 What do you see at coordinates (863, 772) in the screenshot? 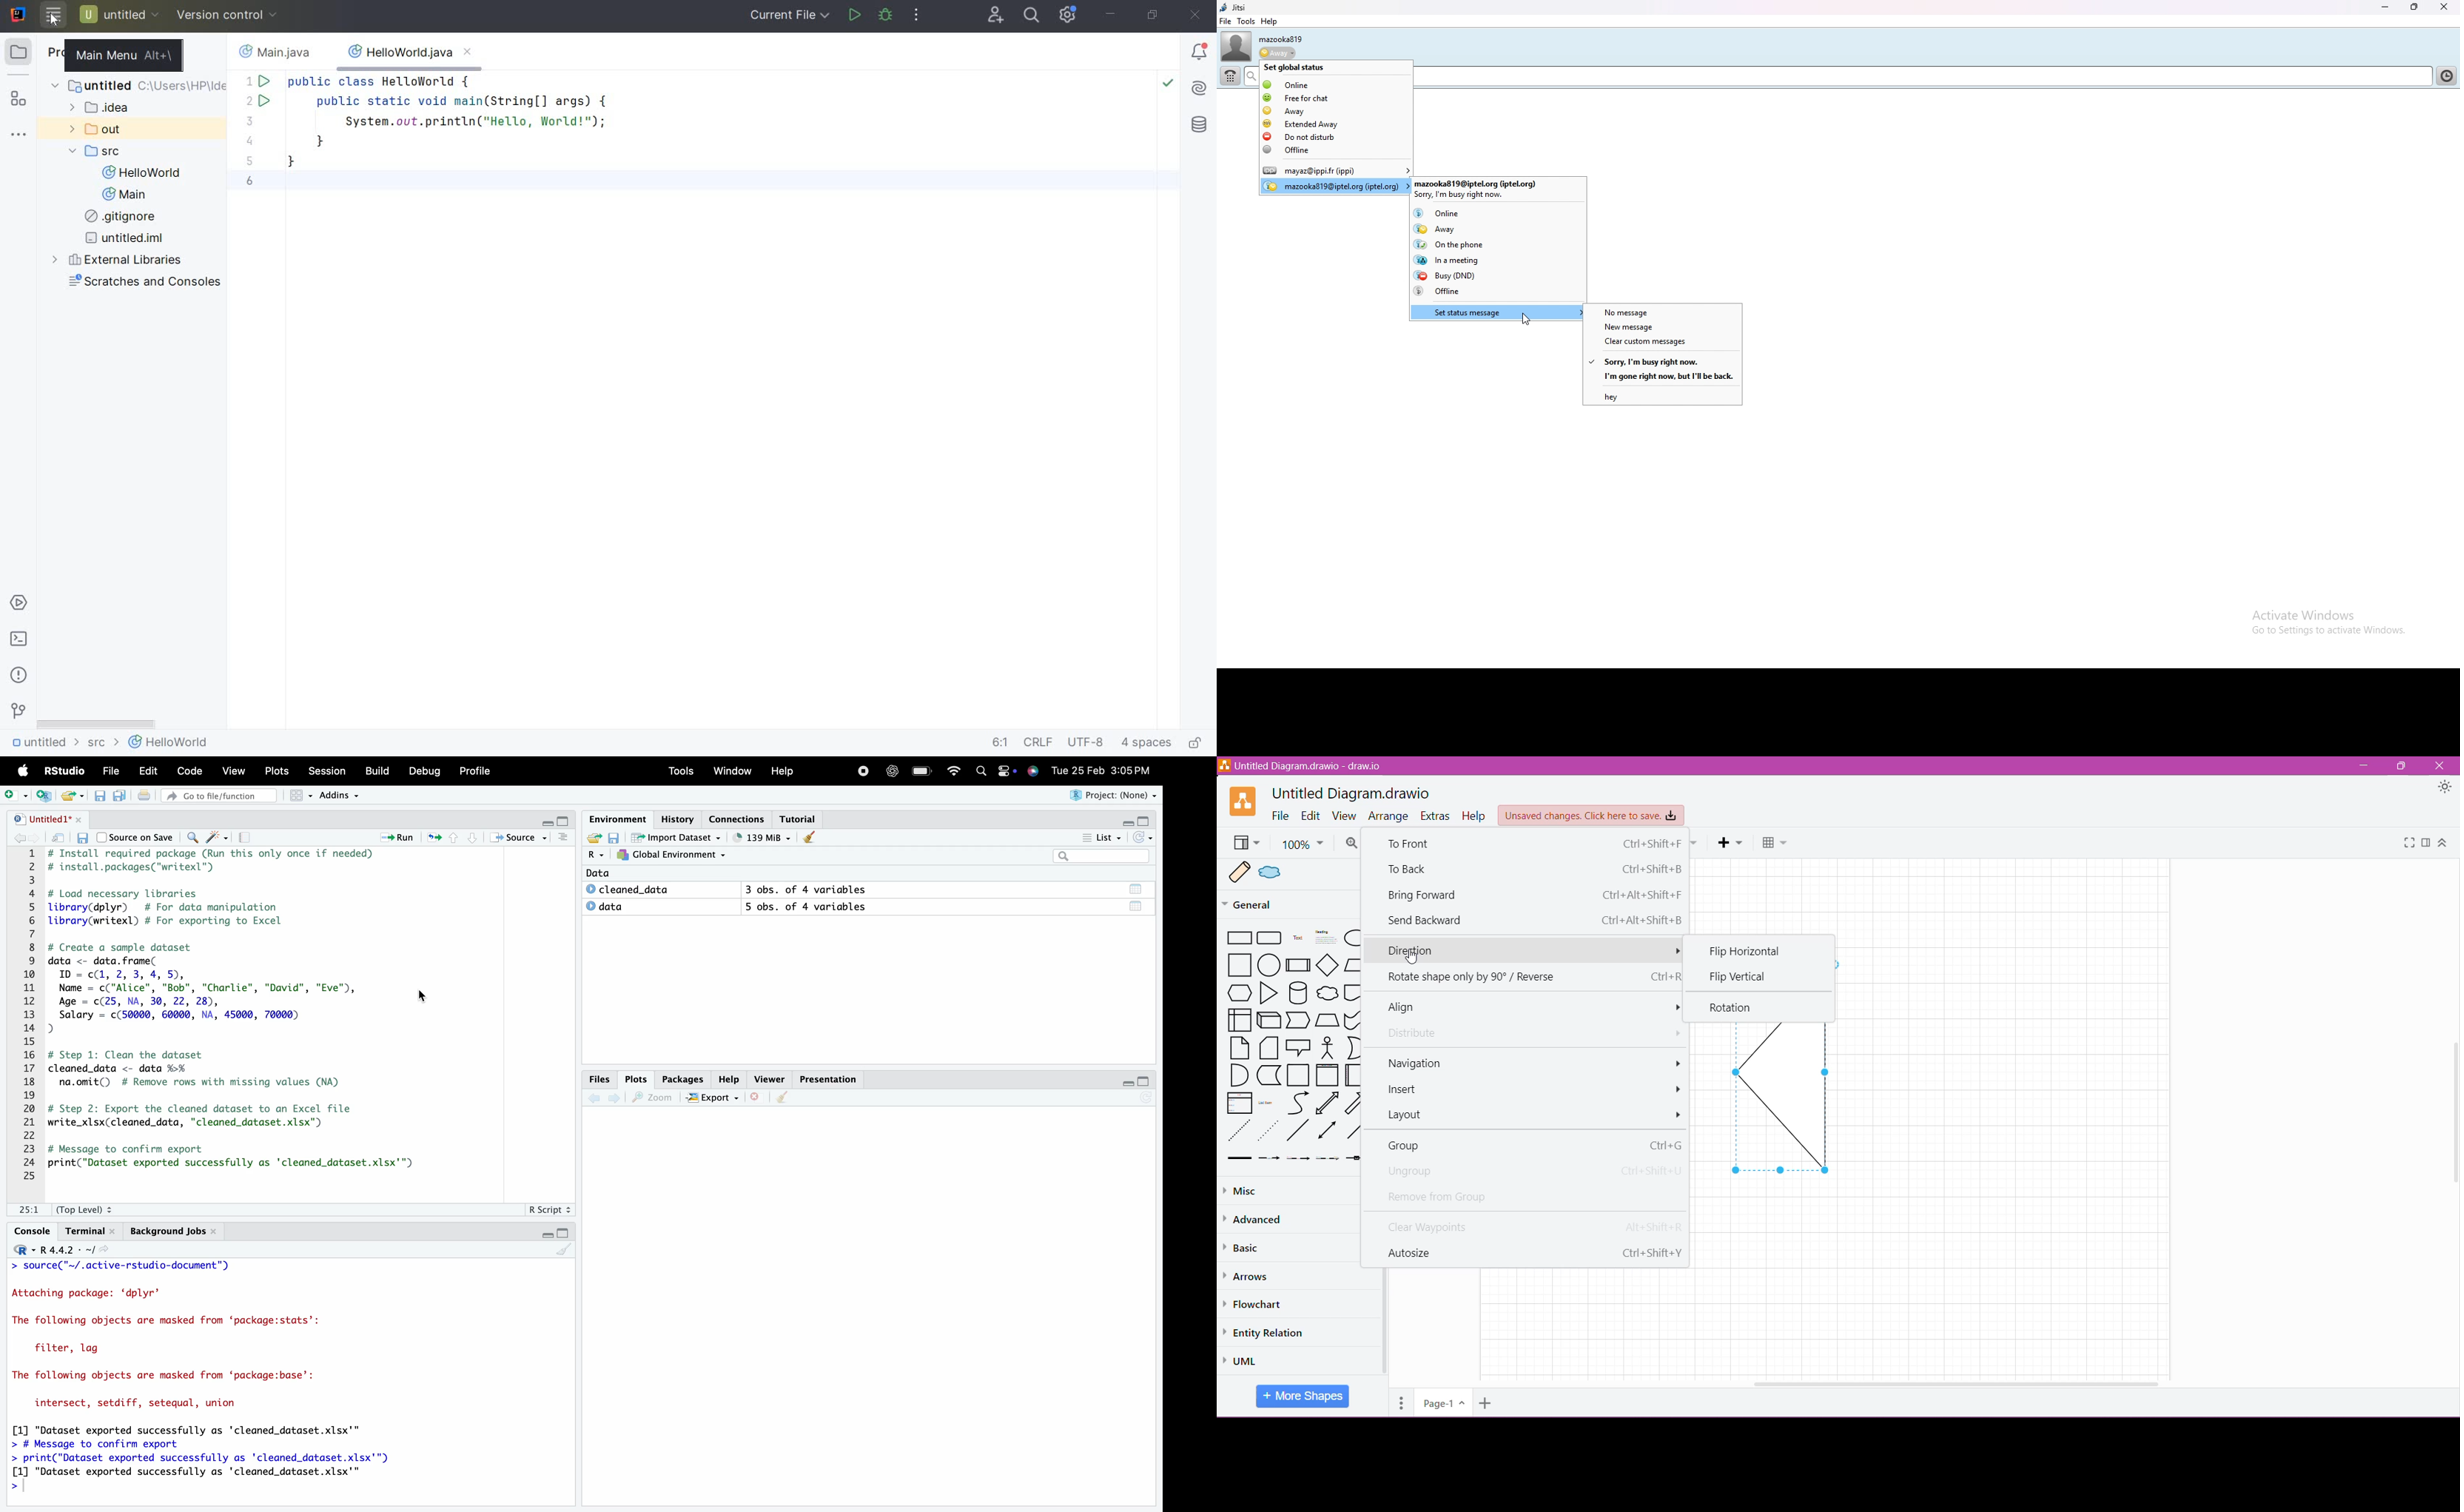
I see `Recording` at bounding box center [863, 772].